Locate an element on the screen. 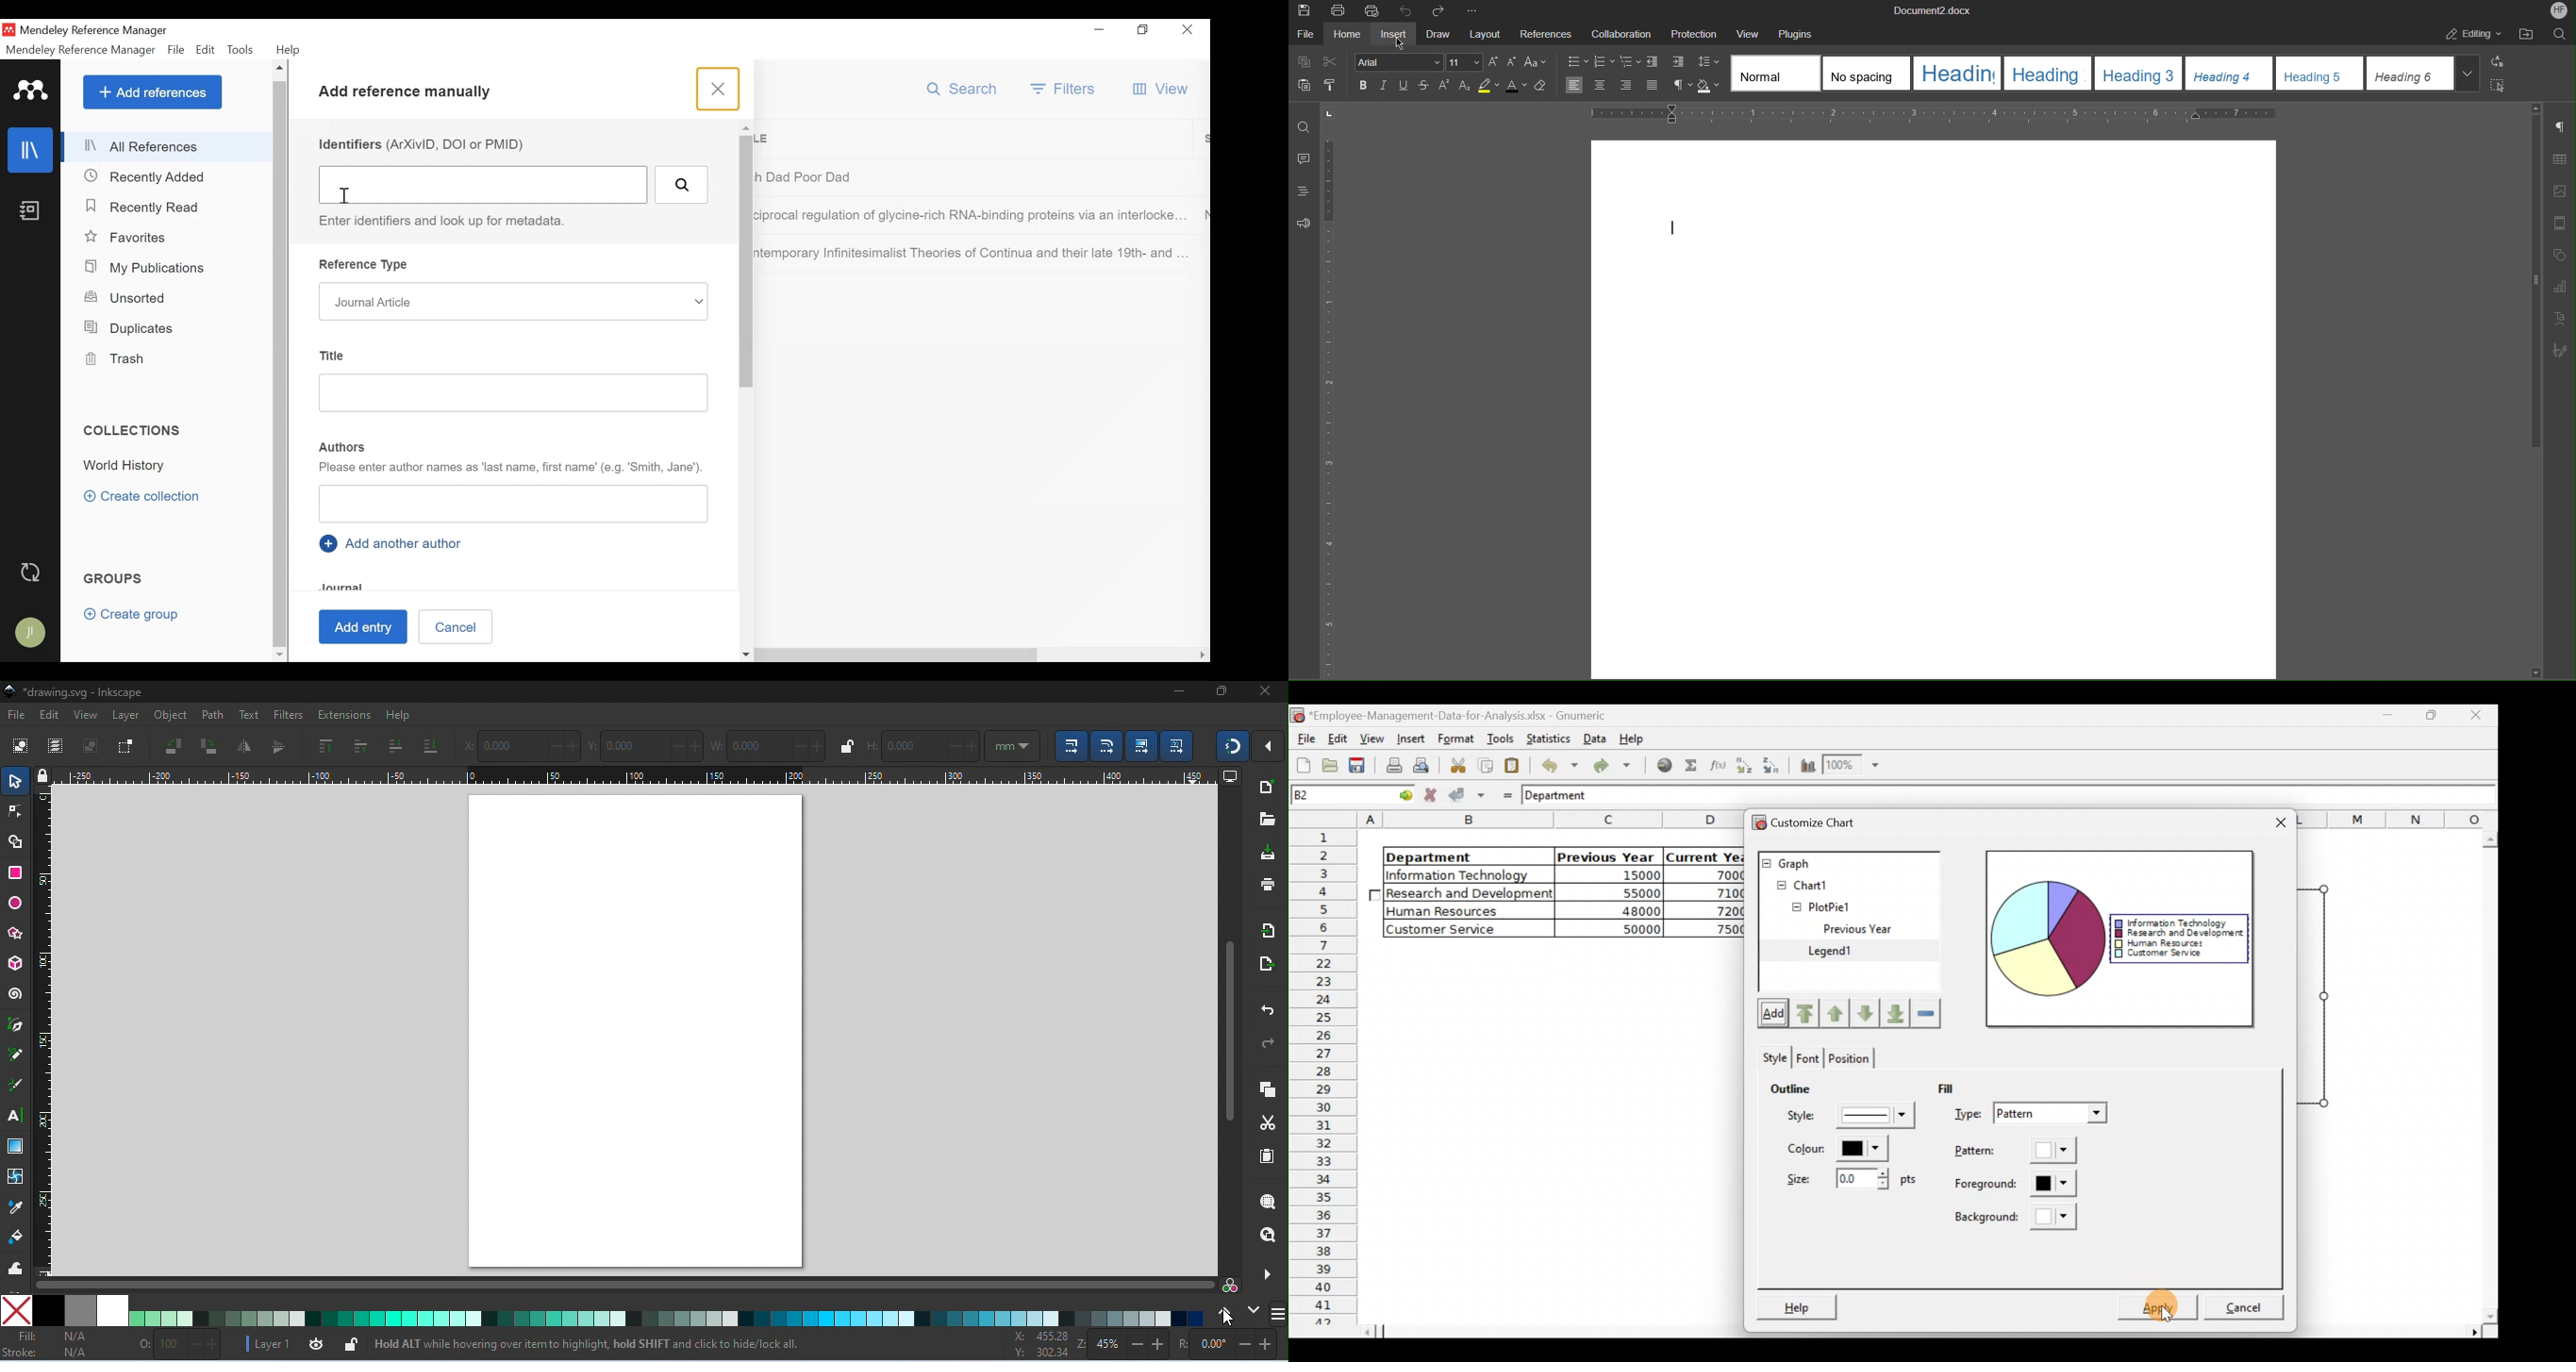 The height and width of the screenshot is (1372, 2576). Recently Read is located at coordinates (150, 207).